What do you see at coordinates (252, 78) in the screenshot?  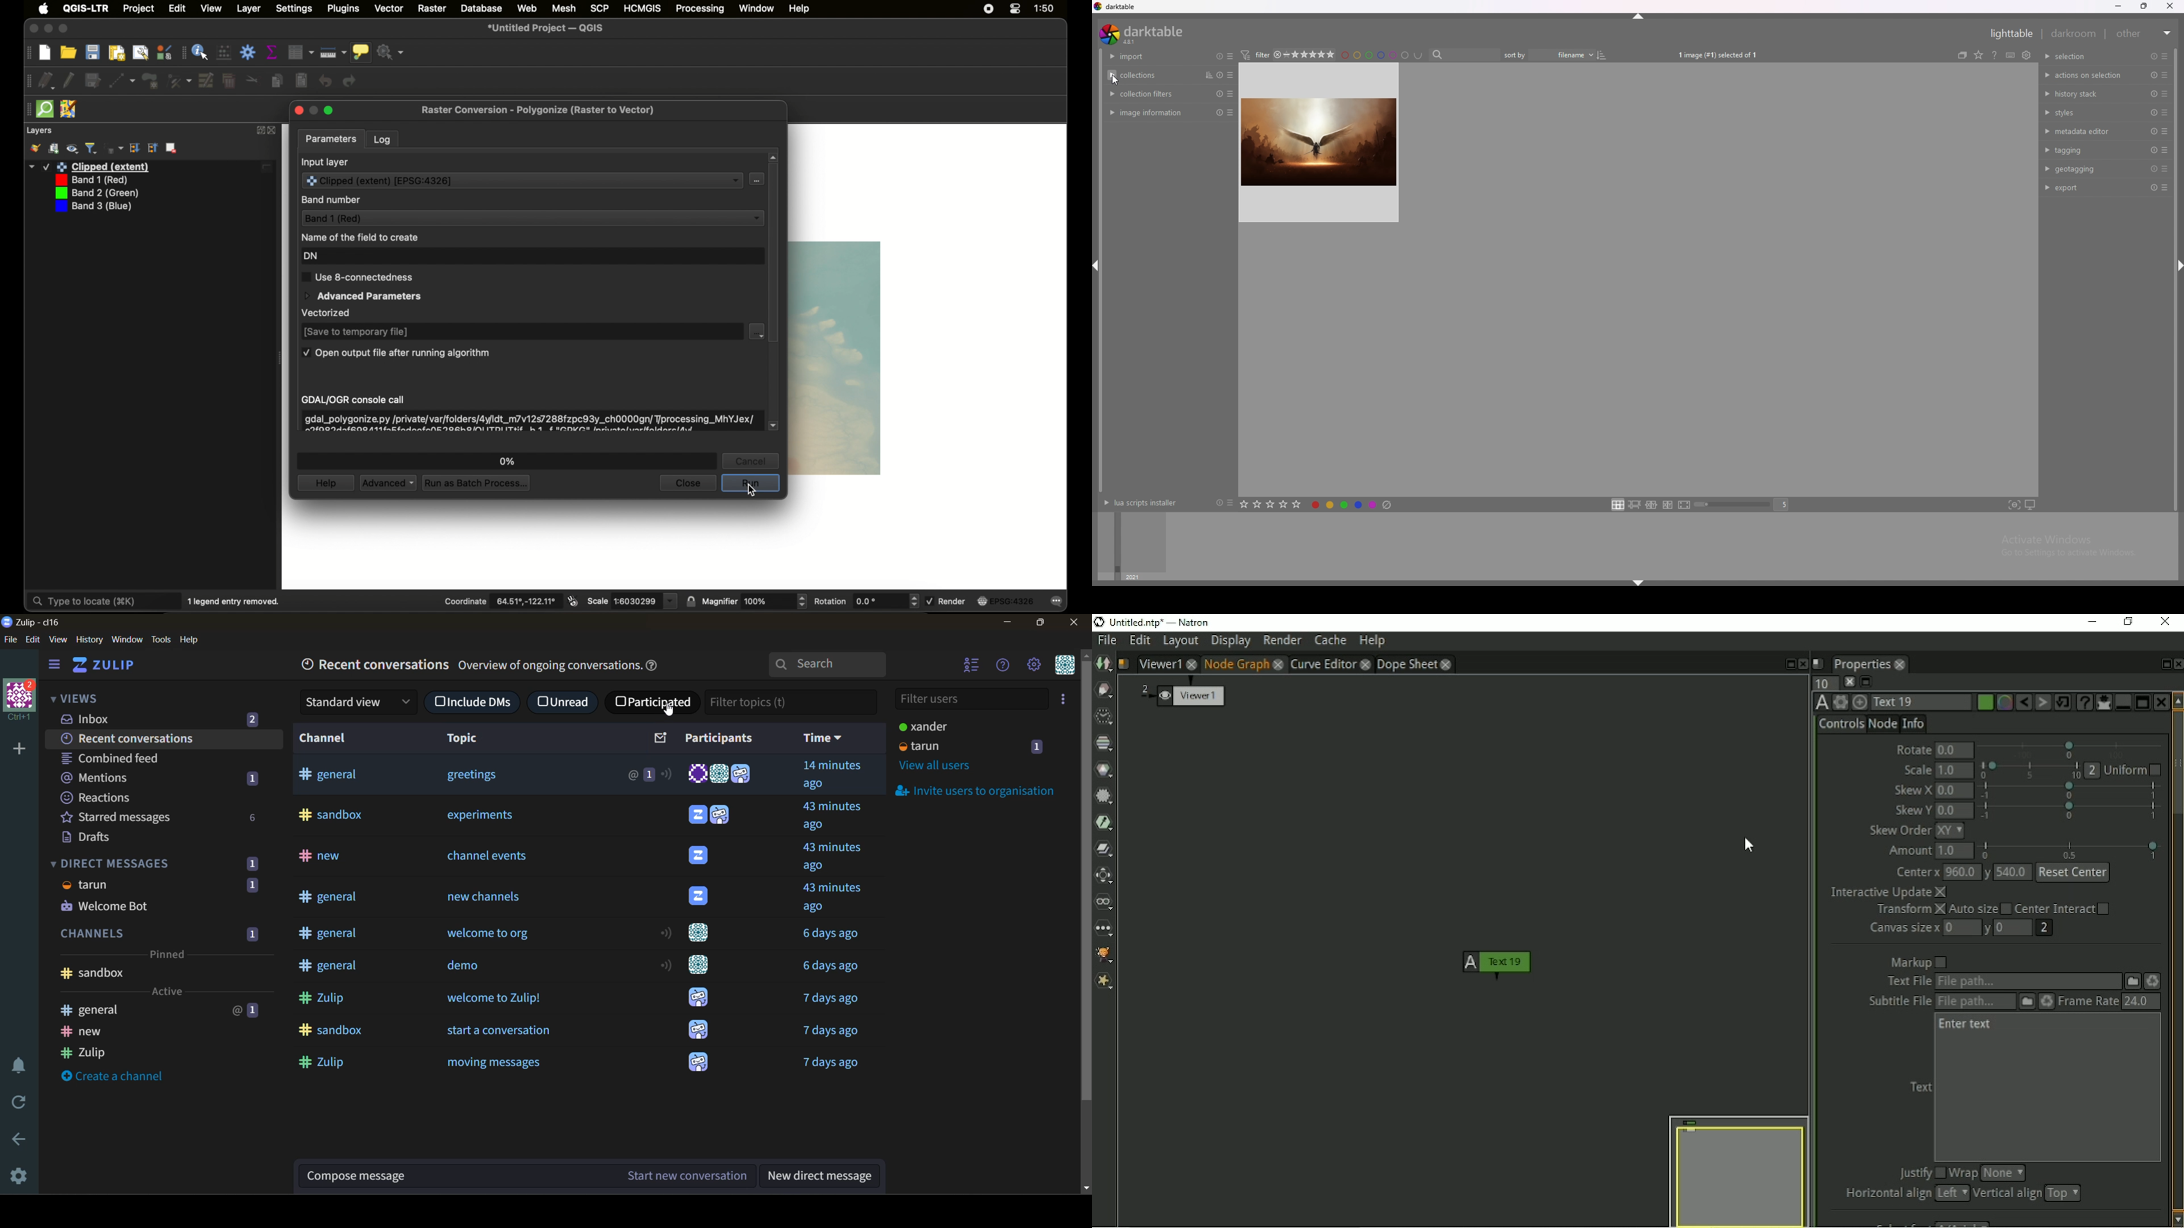 I see `cut` at bounding box center [252, 78].